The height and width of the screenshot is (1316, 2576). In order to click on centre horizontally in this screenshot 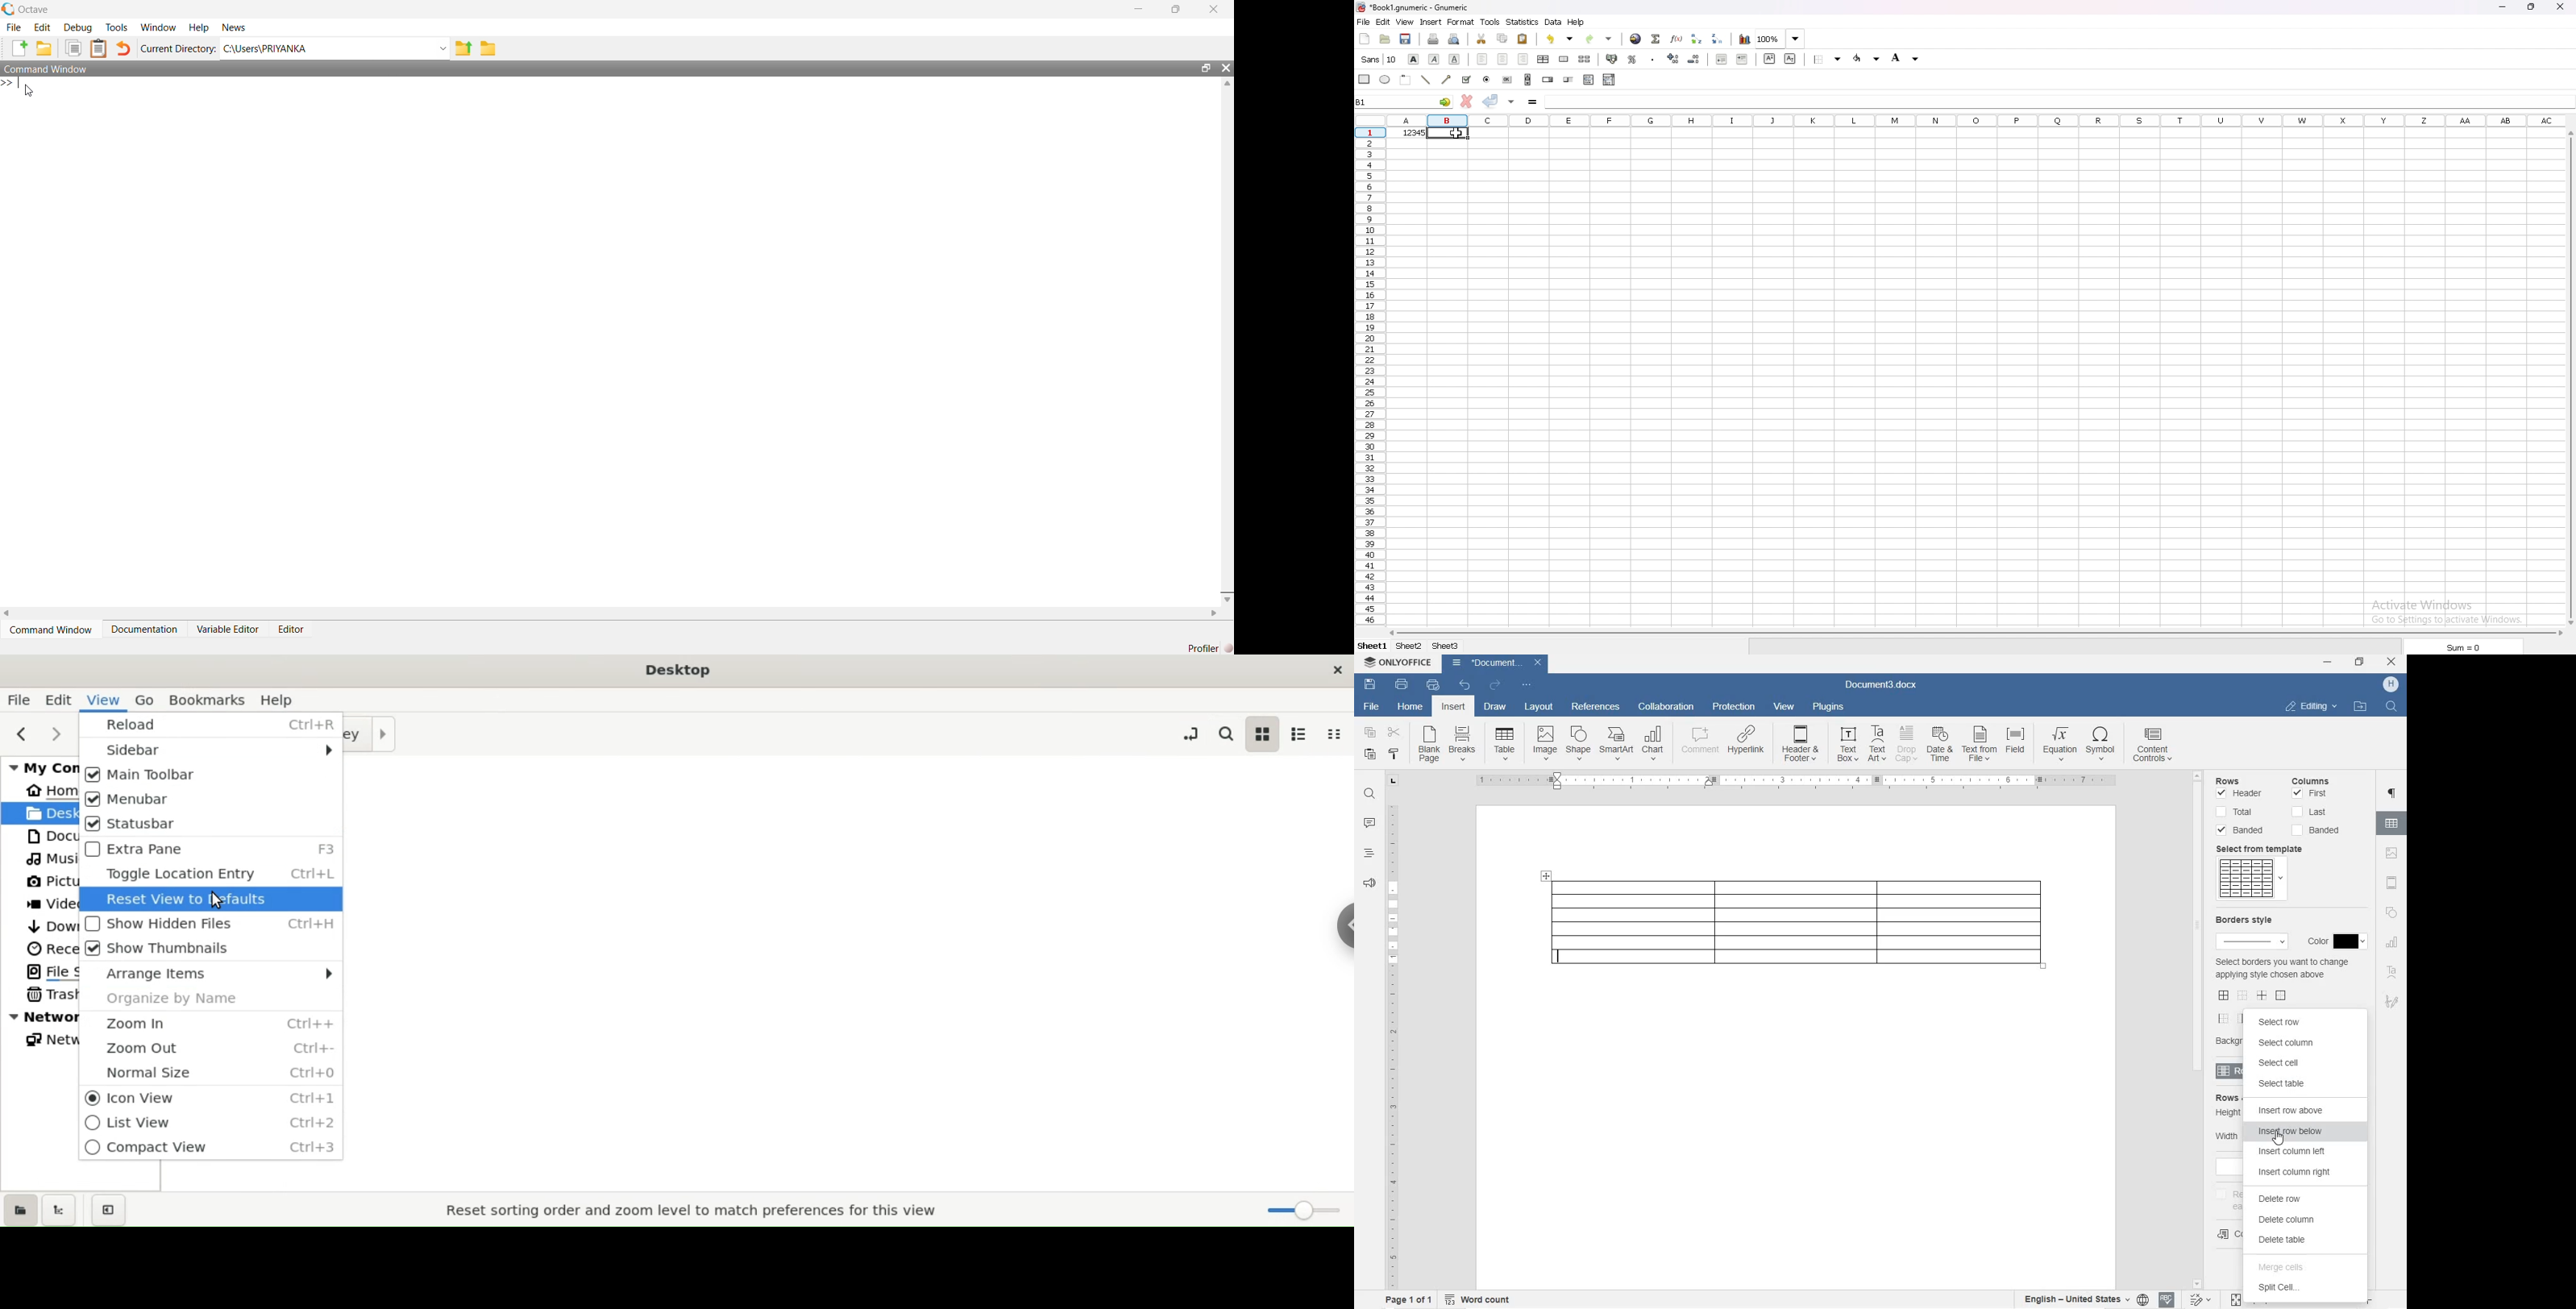, I will do `click(1544, 59)`.